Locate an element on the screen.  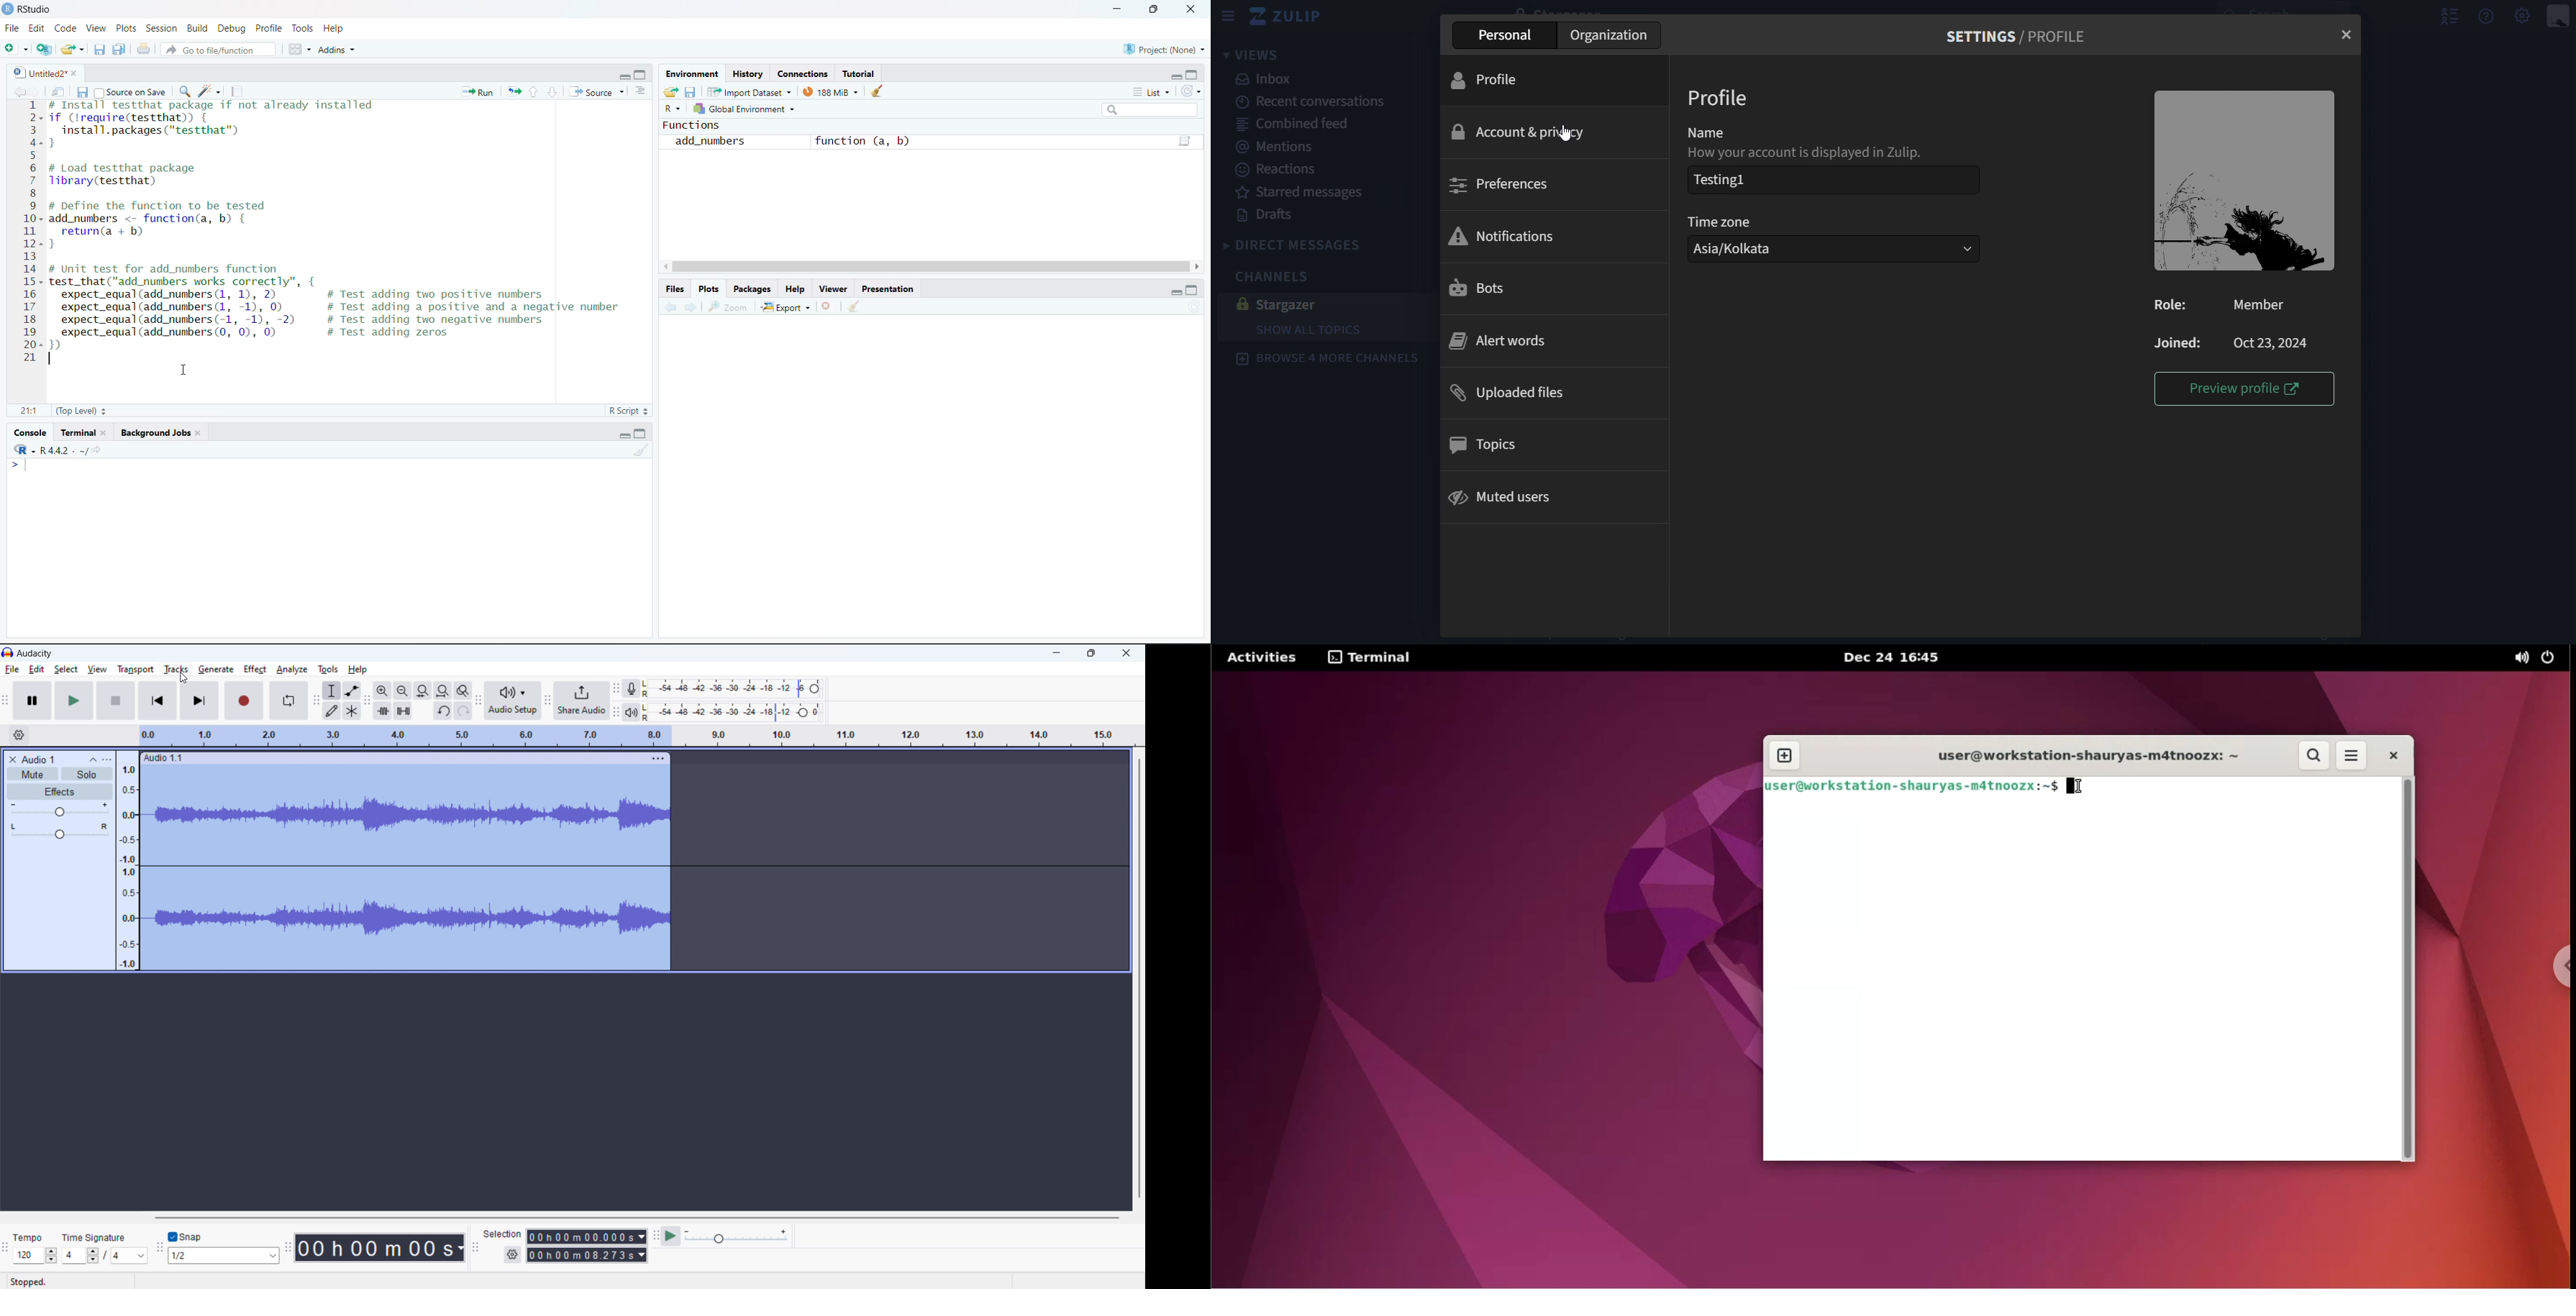
horizontal scroll bar is located at coordinates (930, 267).